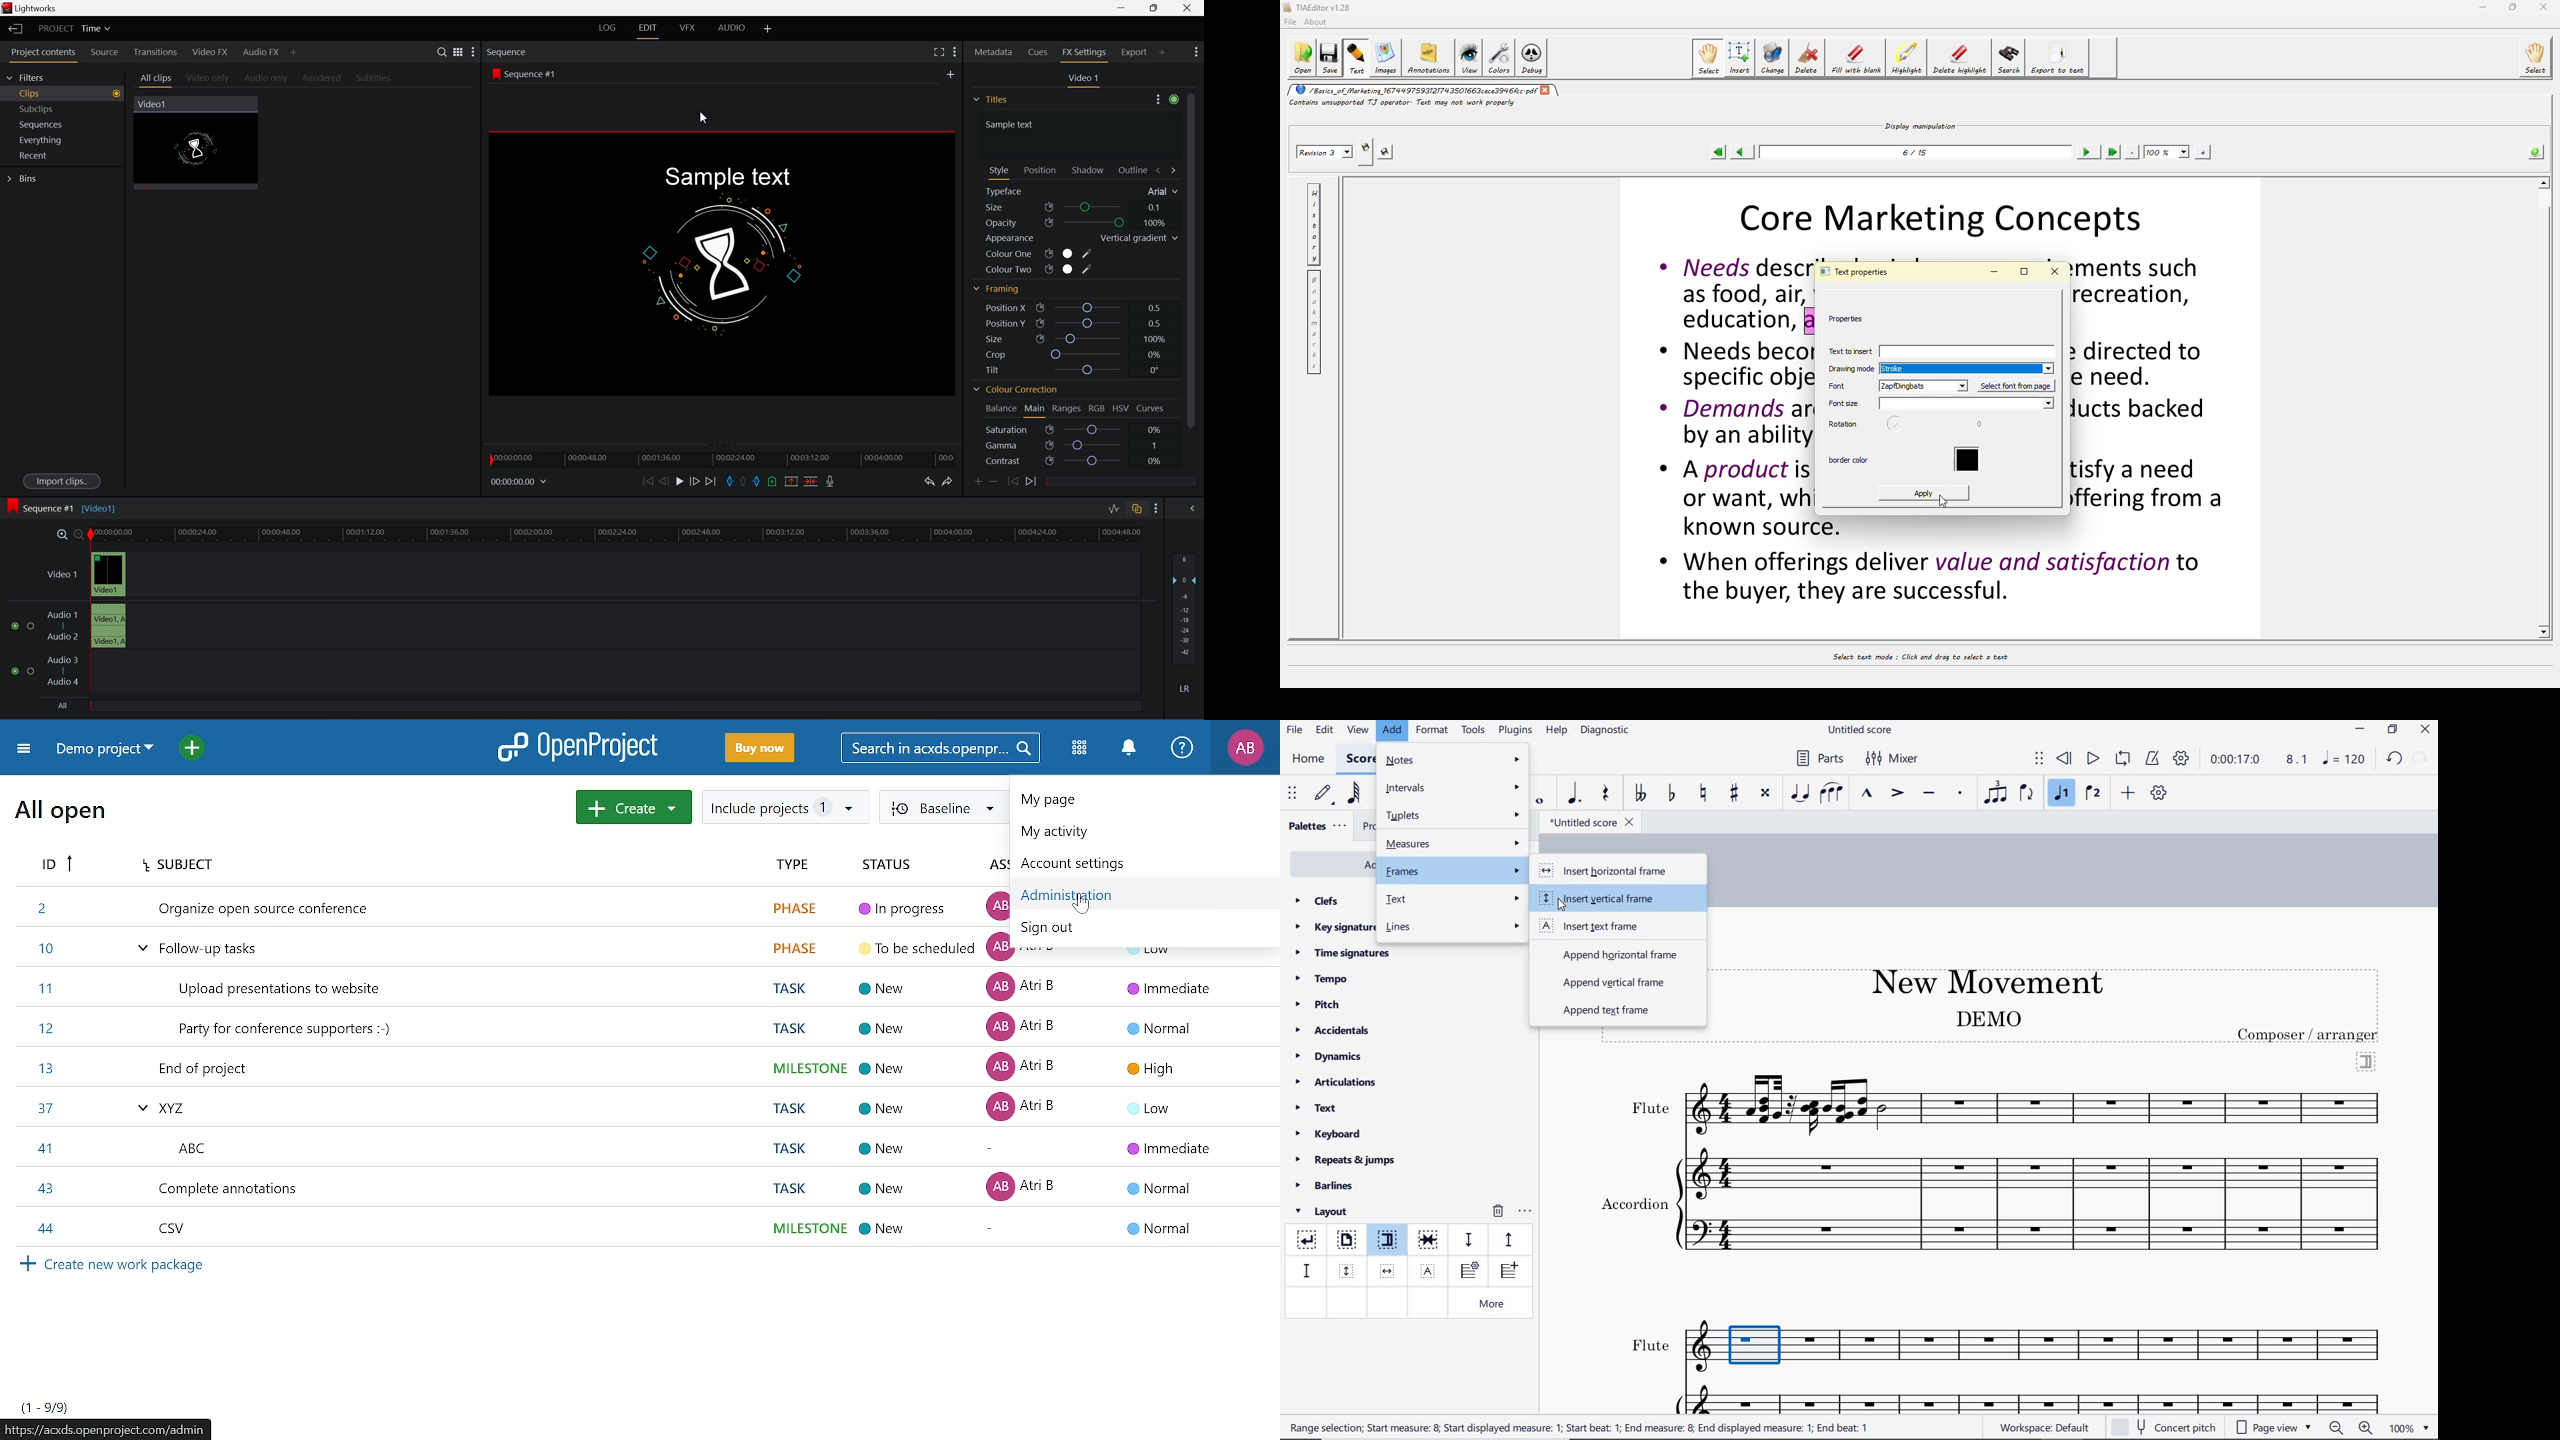  Describe the element at coordinates (1498, 1212) in the screenshot. I see `remove layout` at that location.